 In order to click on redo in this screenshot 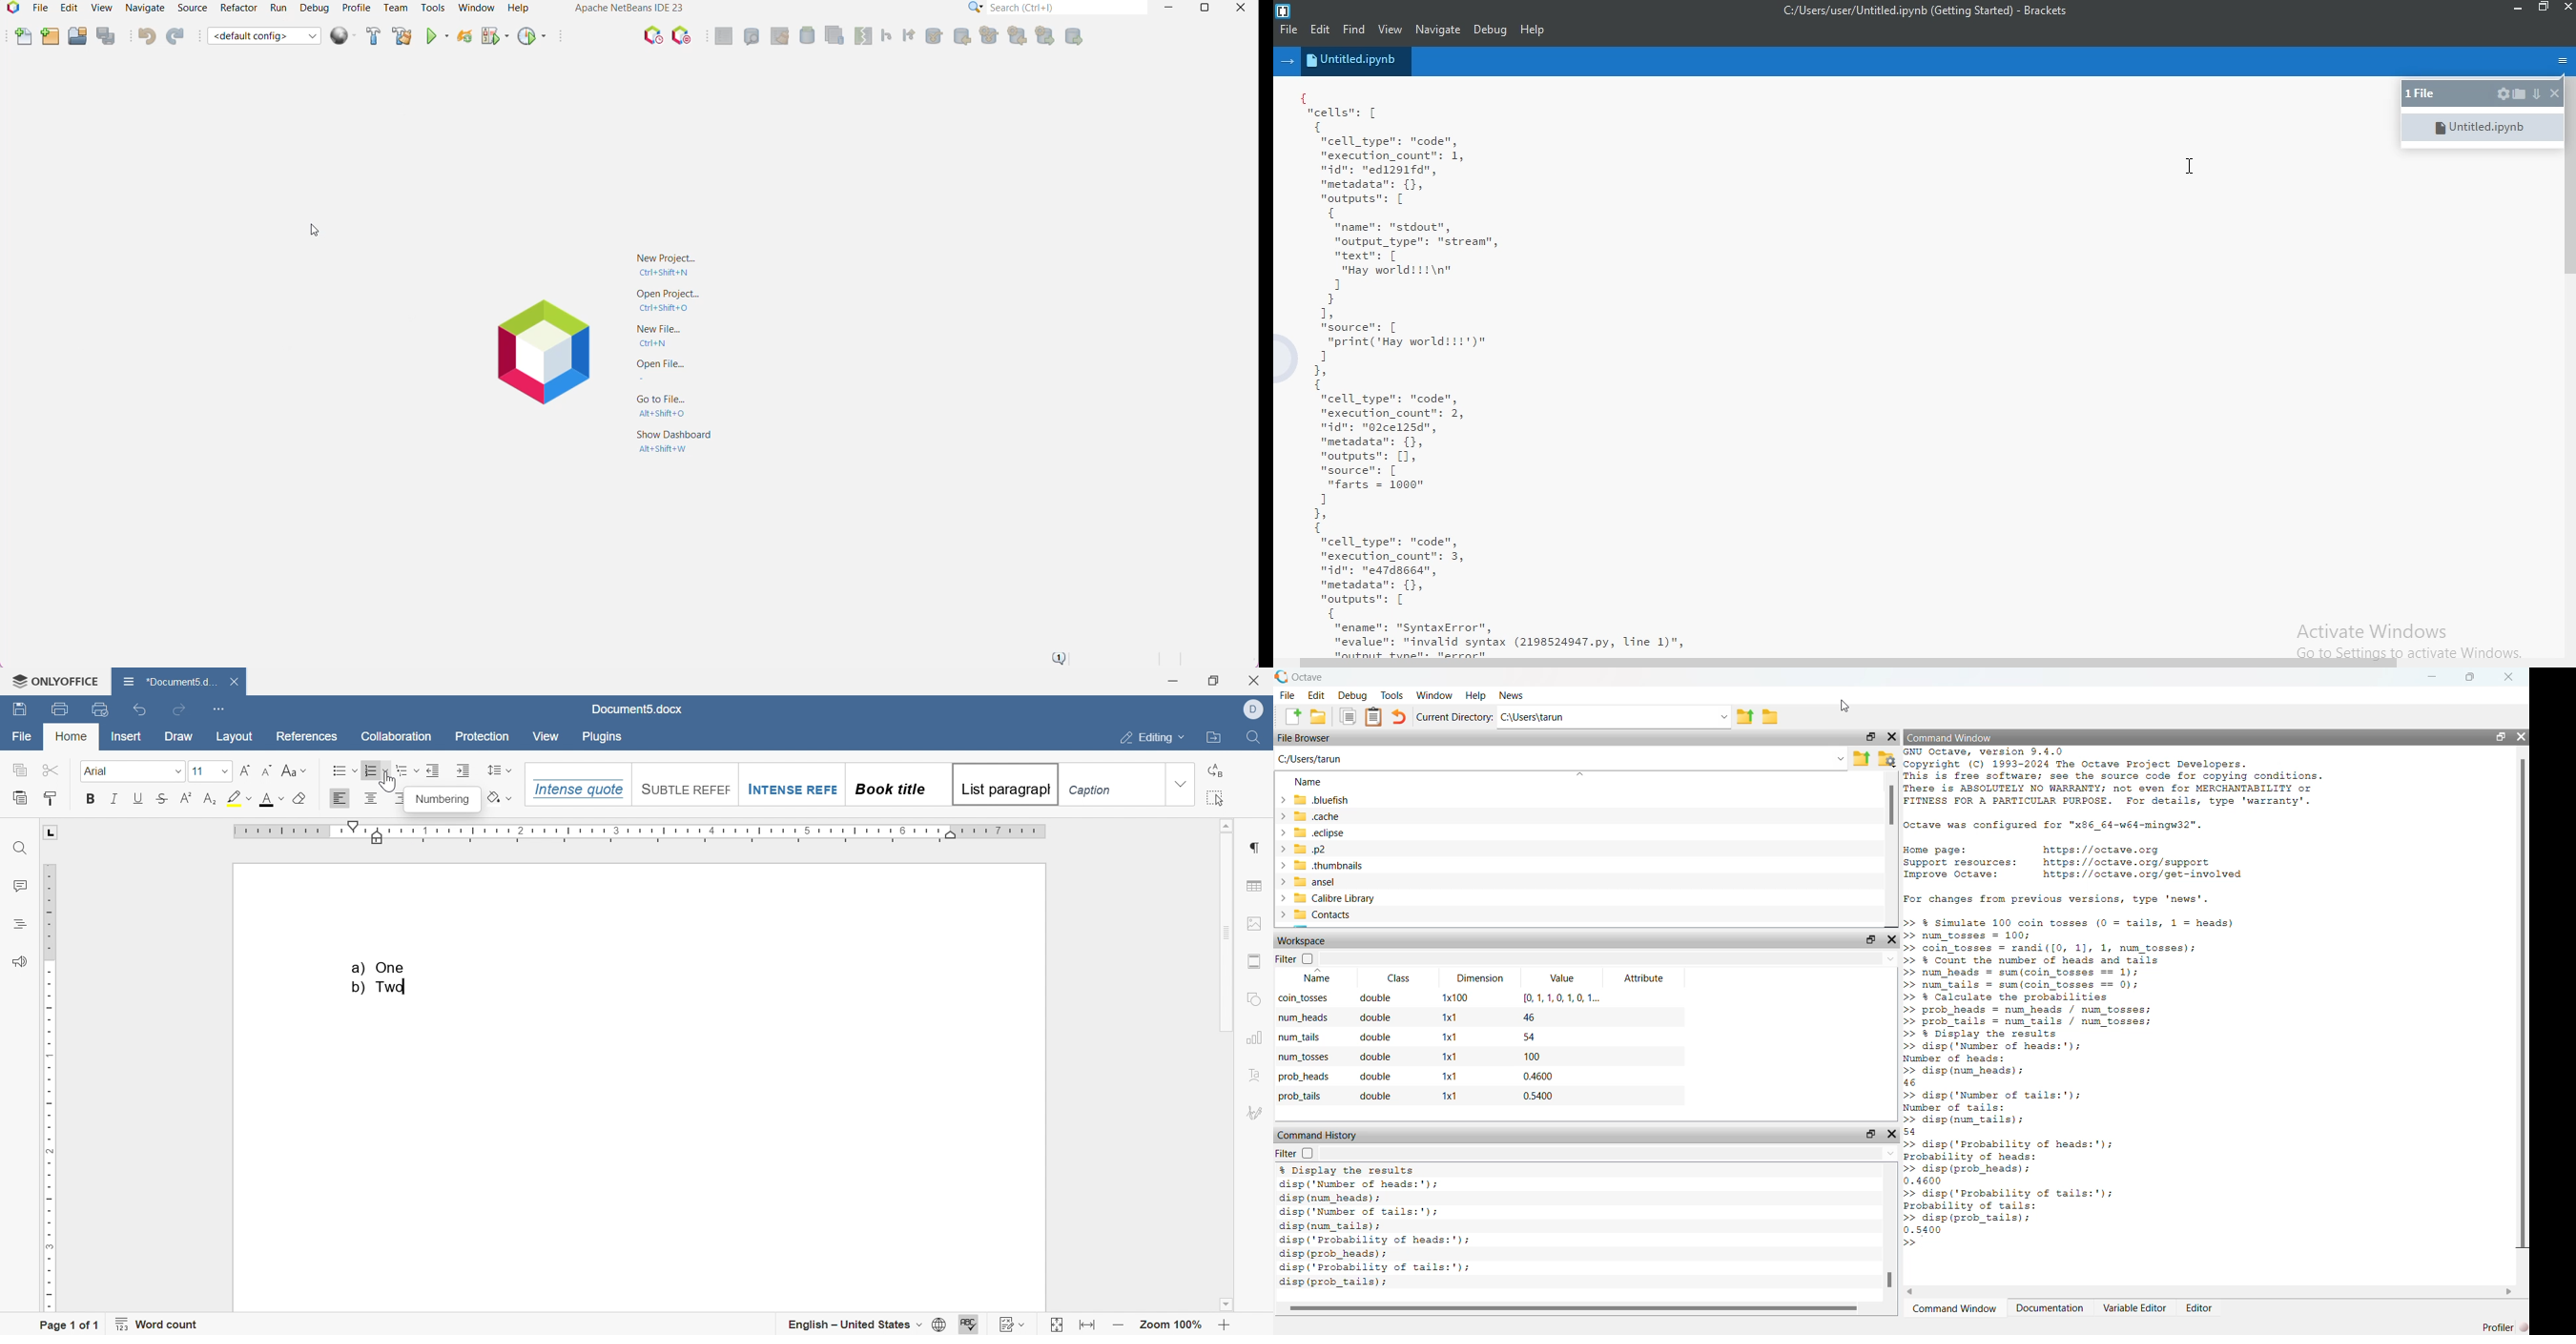, I will do `click(180, 709)`.